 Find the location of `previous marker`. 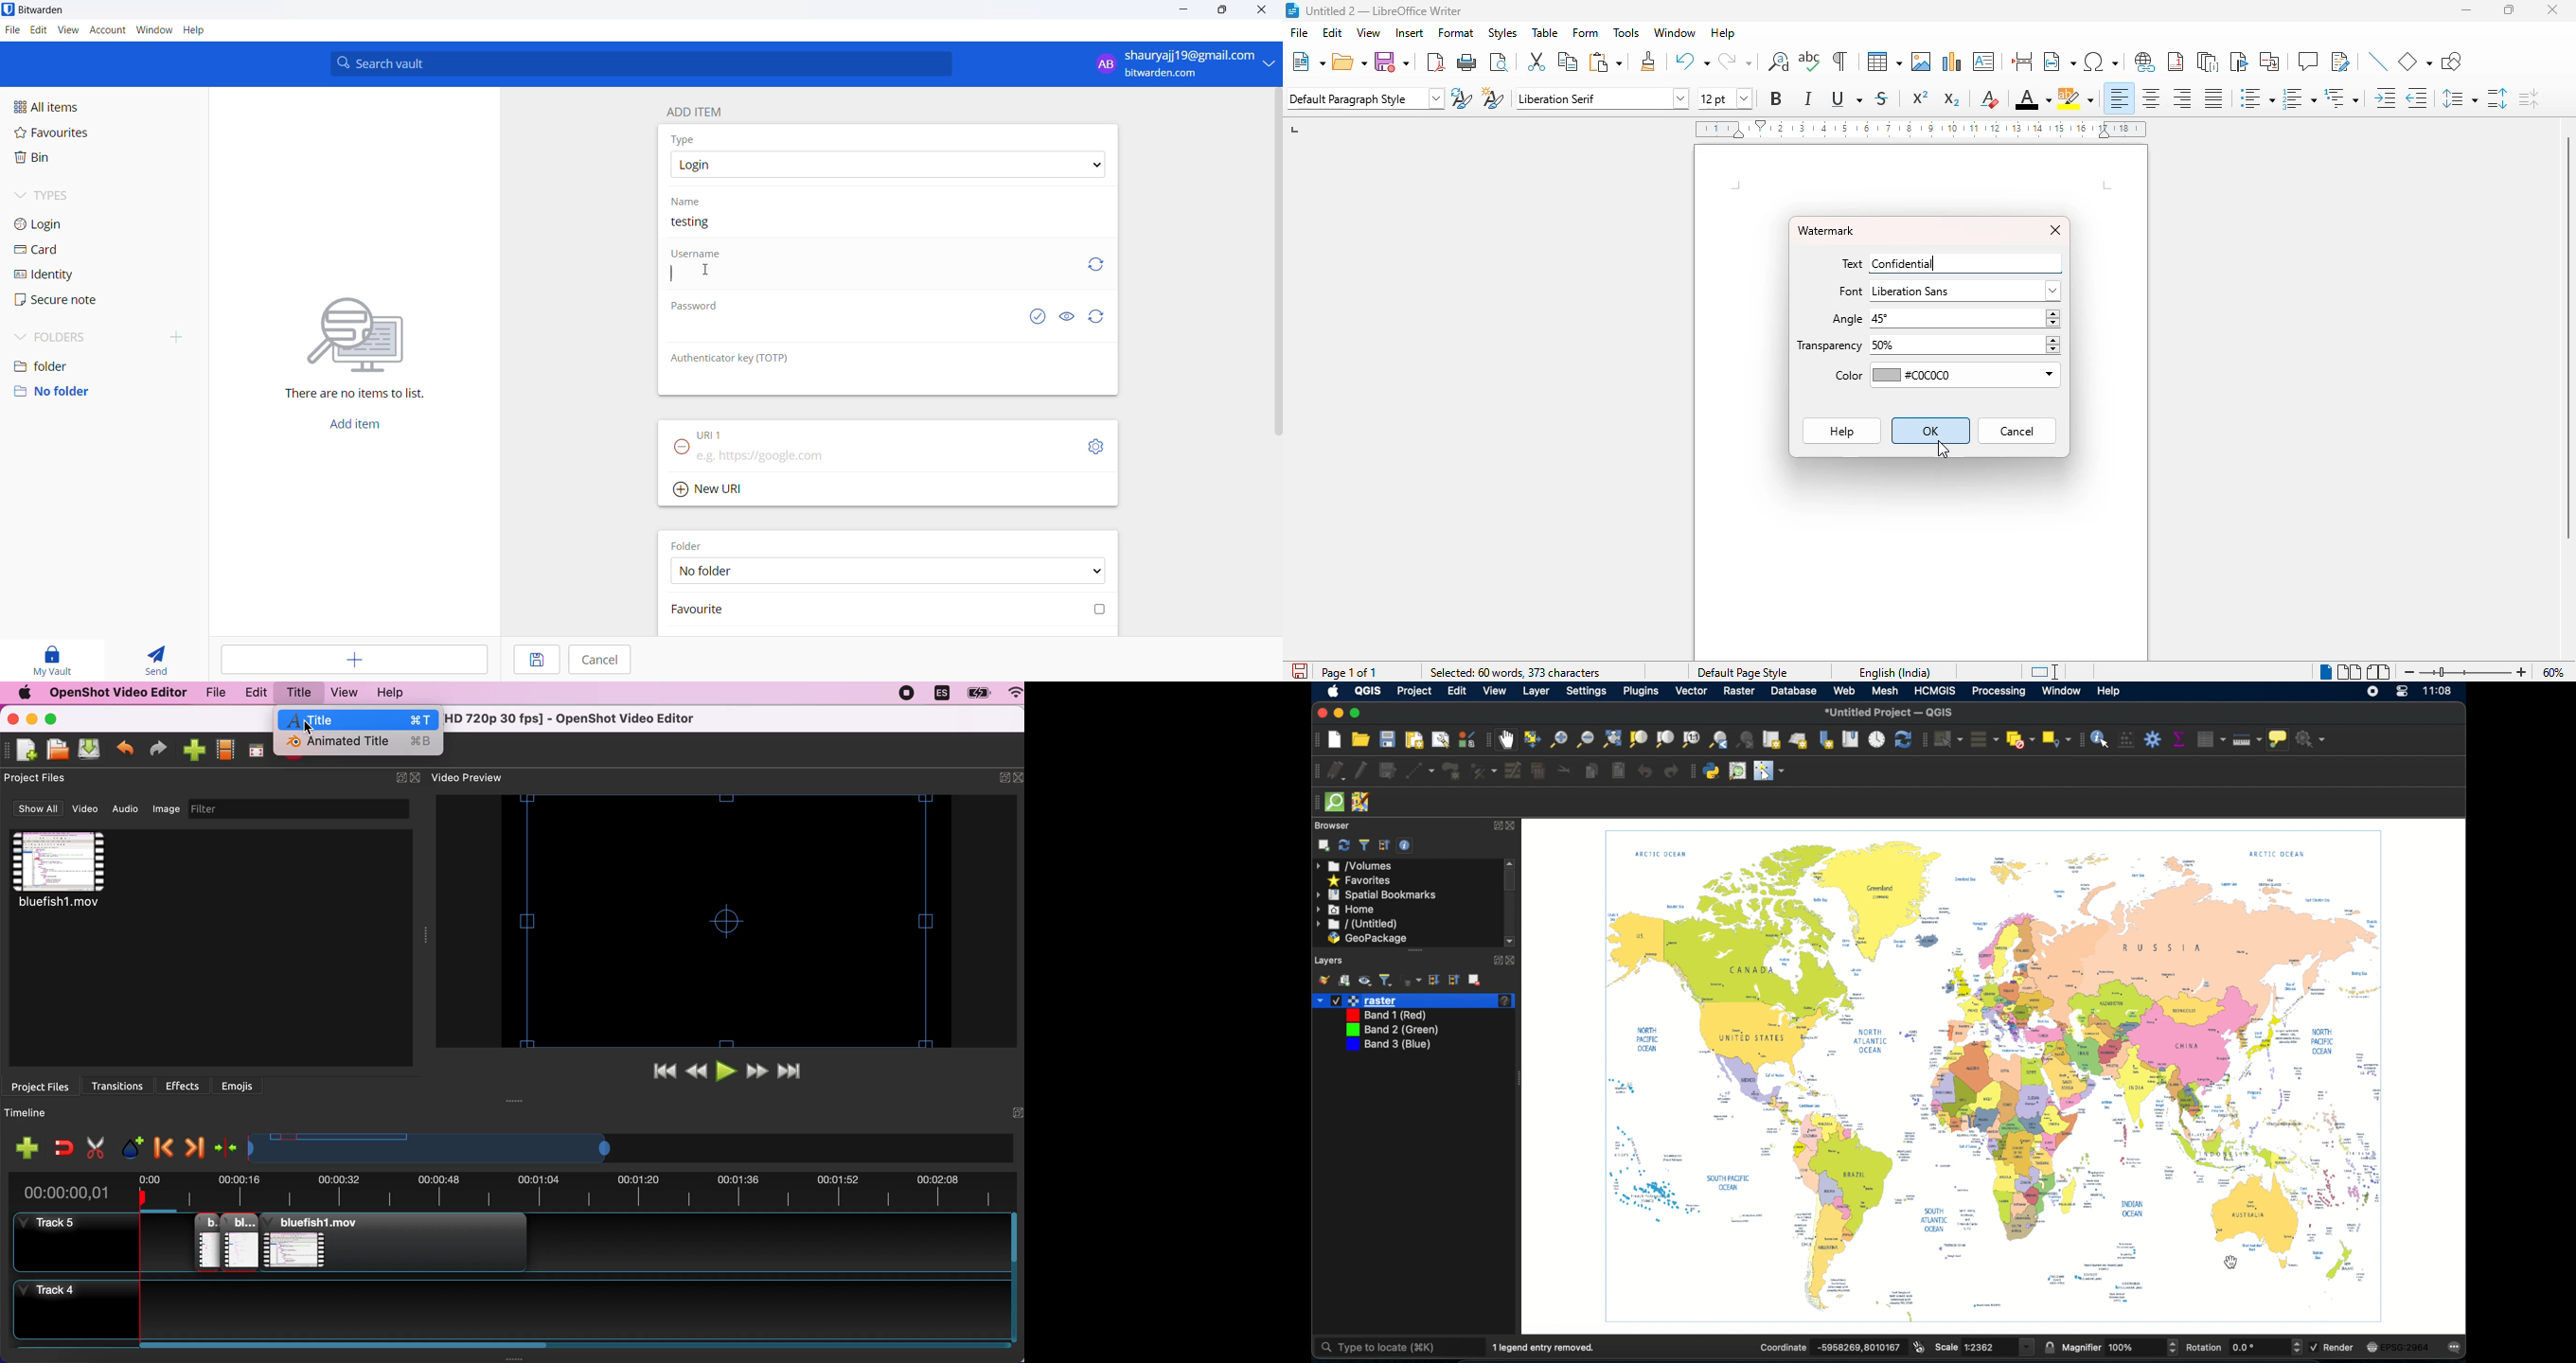

previous marker is located at coordinates (162, 1144).